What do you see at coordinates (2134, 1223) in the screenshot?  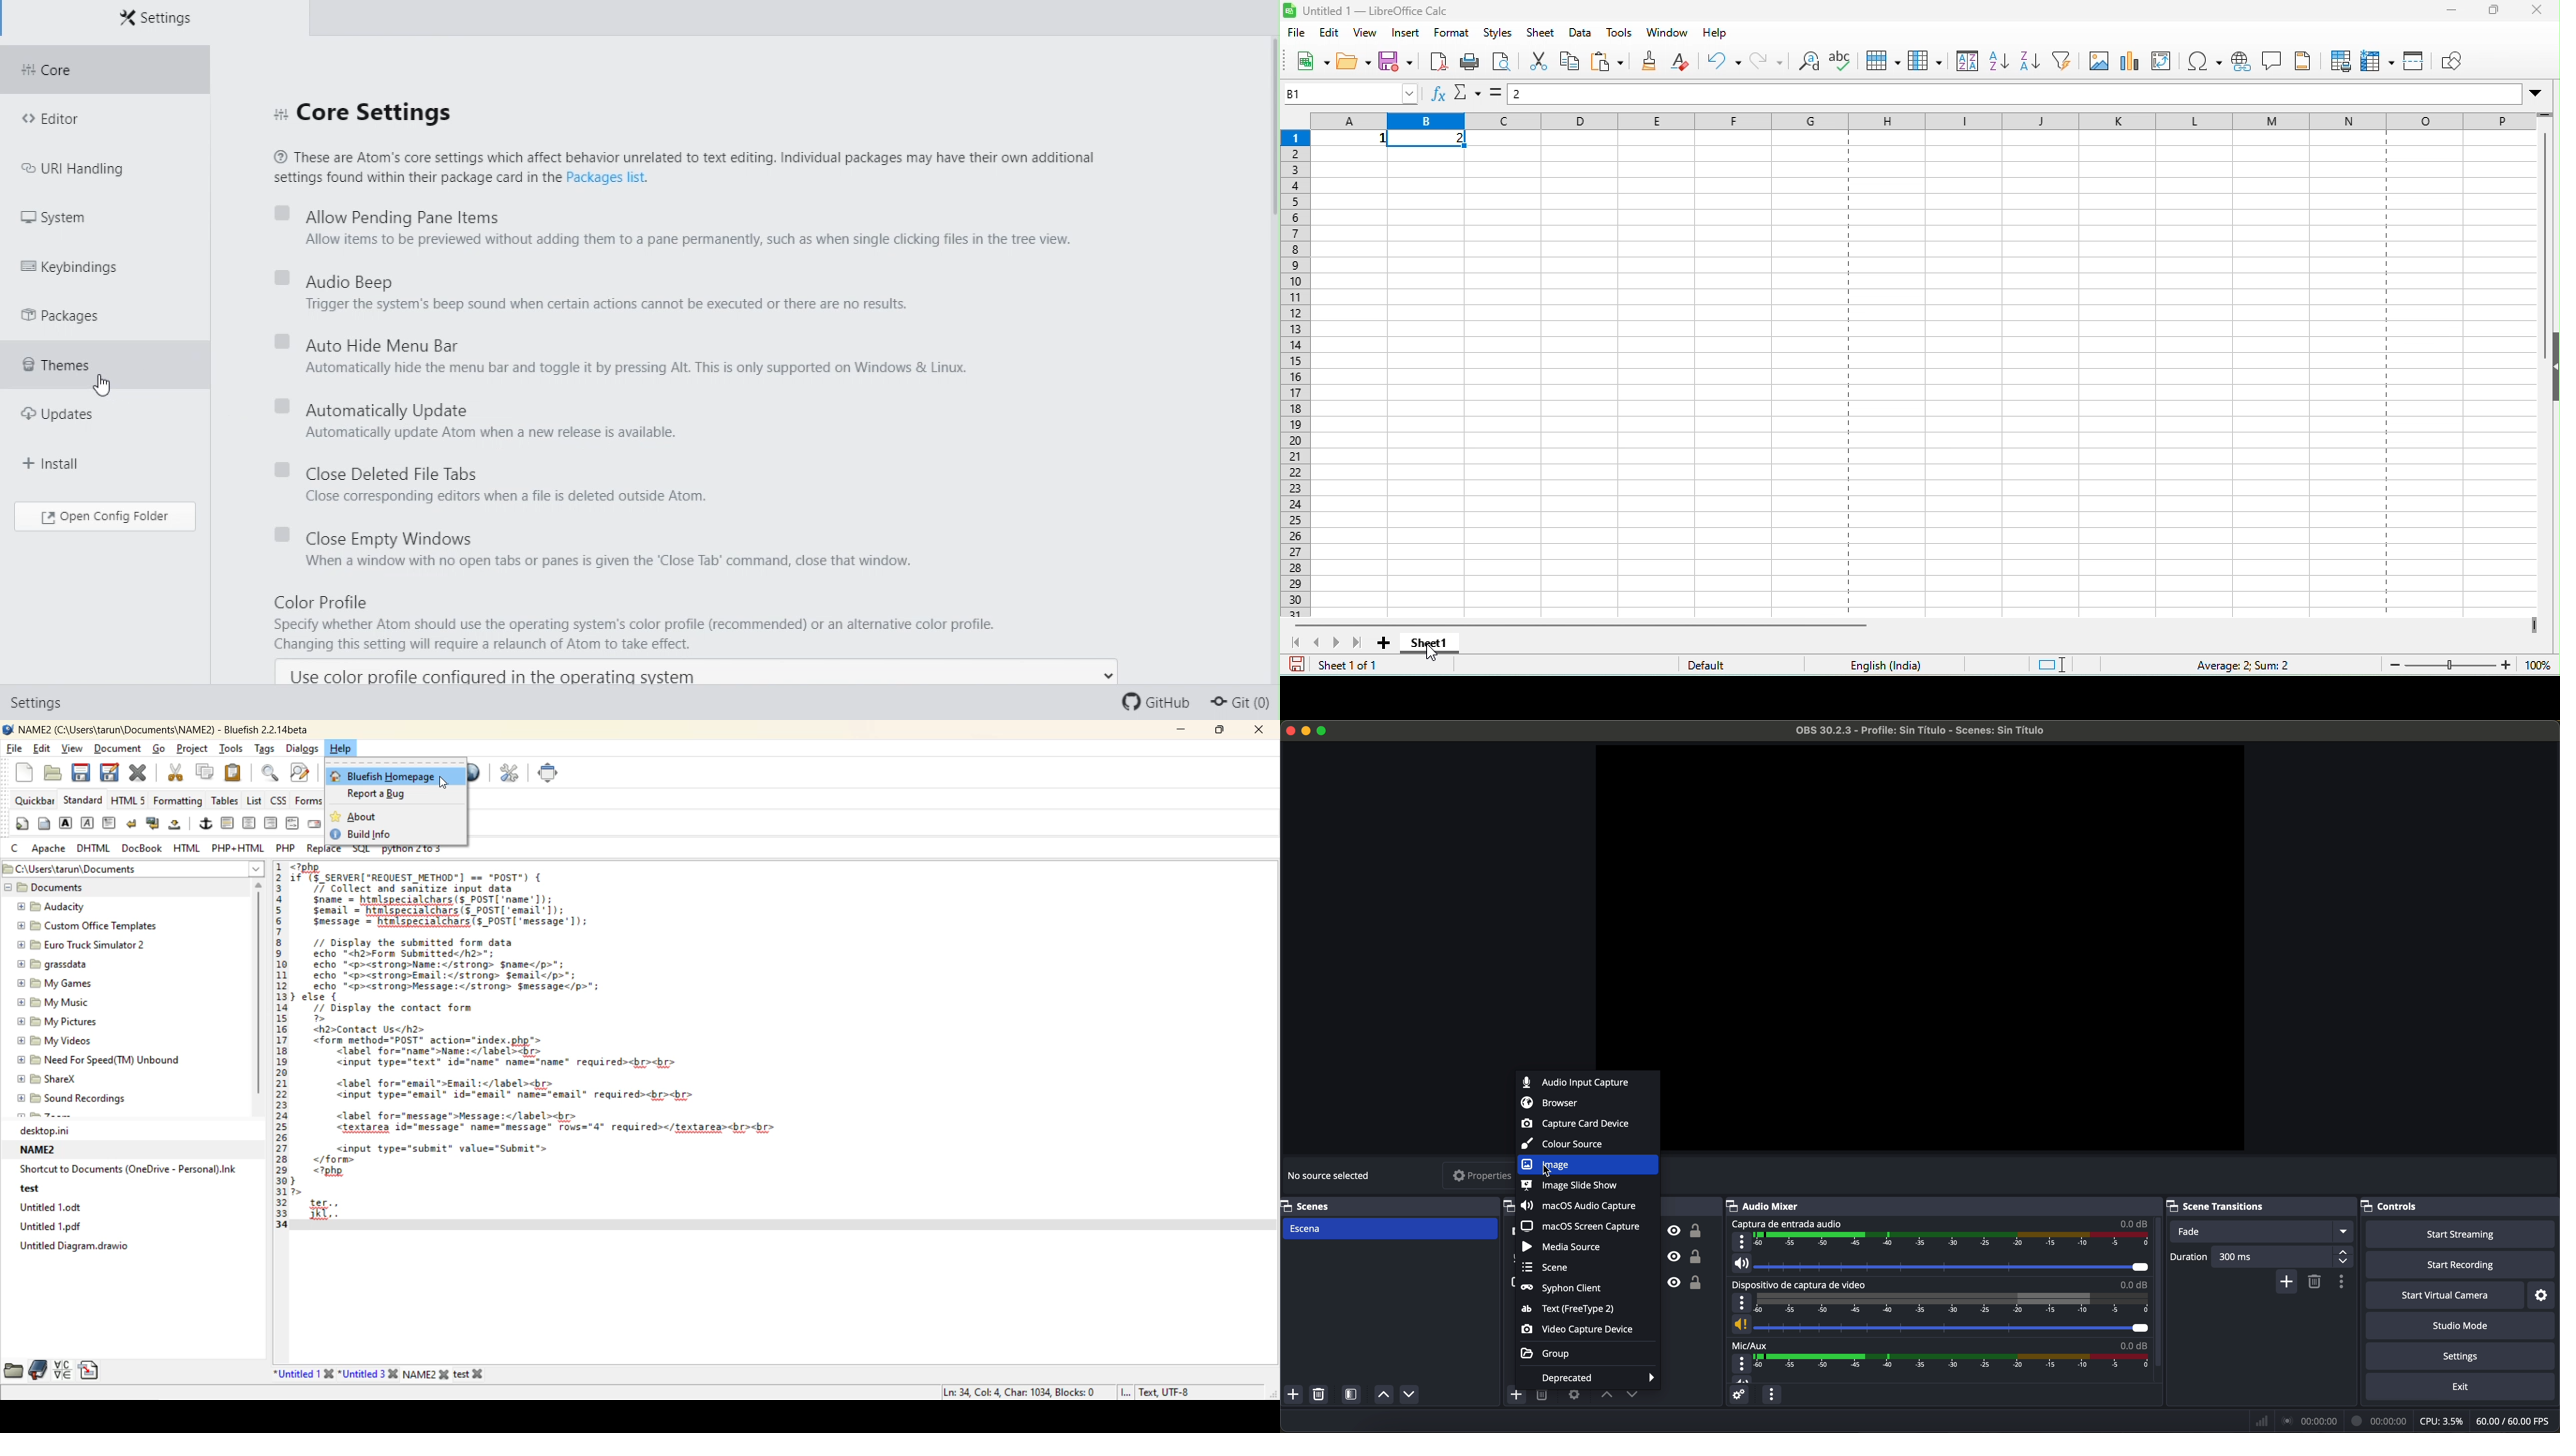 I see `0.0 dB` at bounding box center [2134, 1223].